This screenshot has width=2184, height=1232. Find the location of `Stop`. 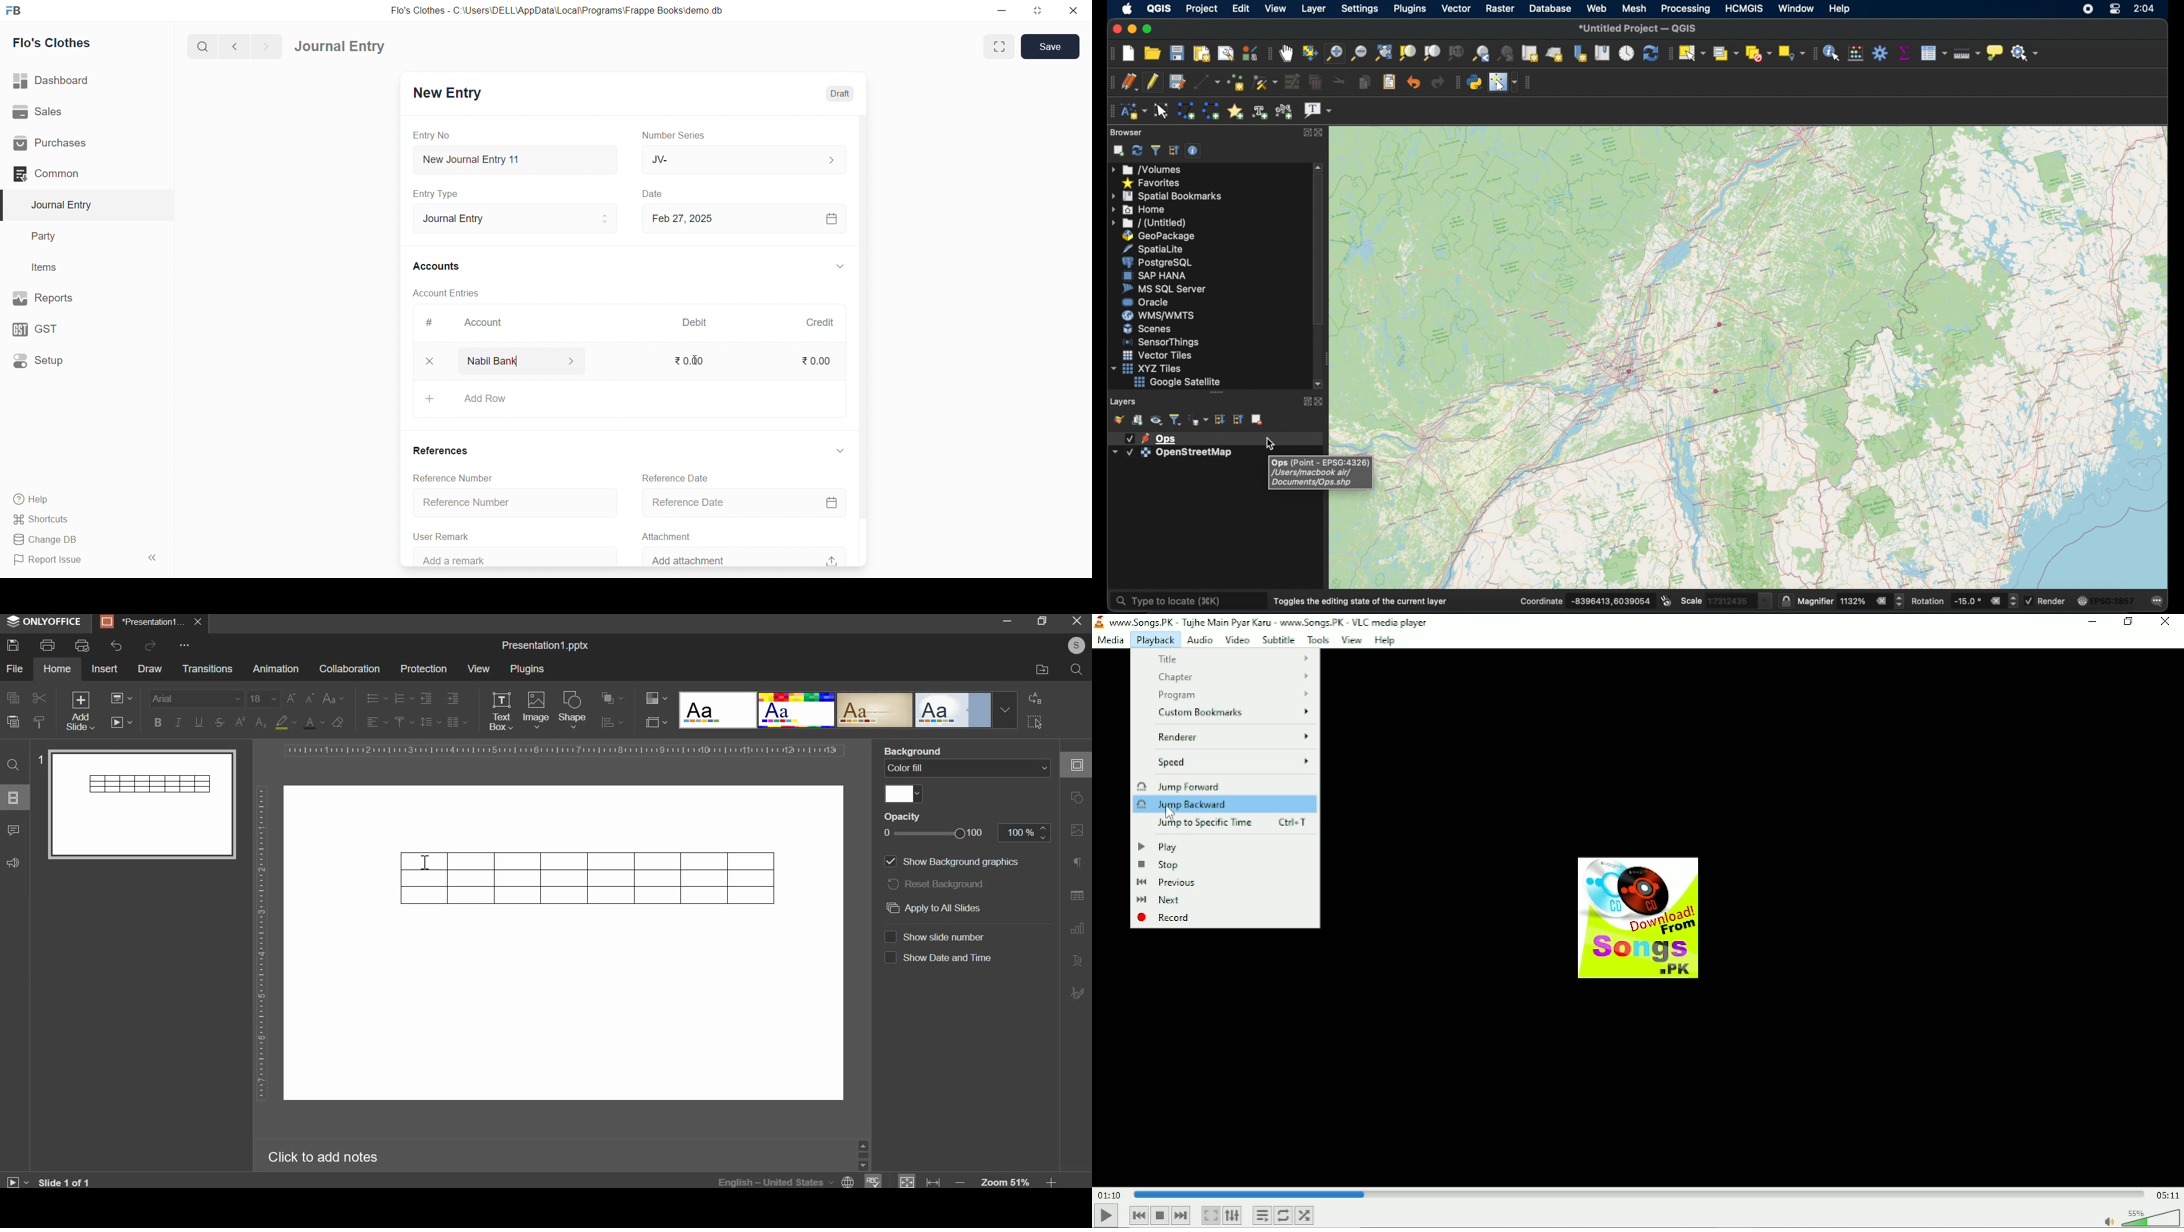

Stop is located at coordinates (1159, 865).